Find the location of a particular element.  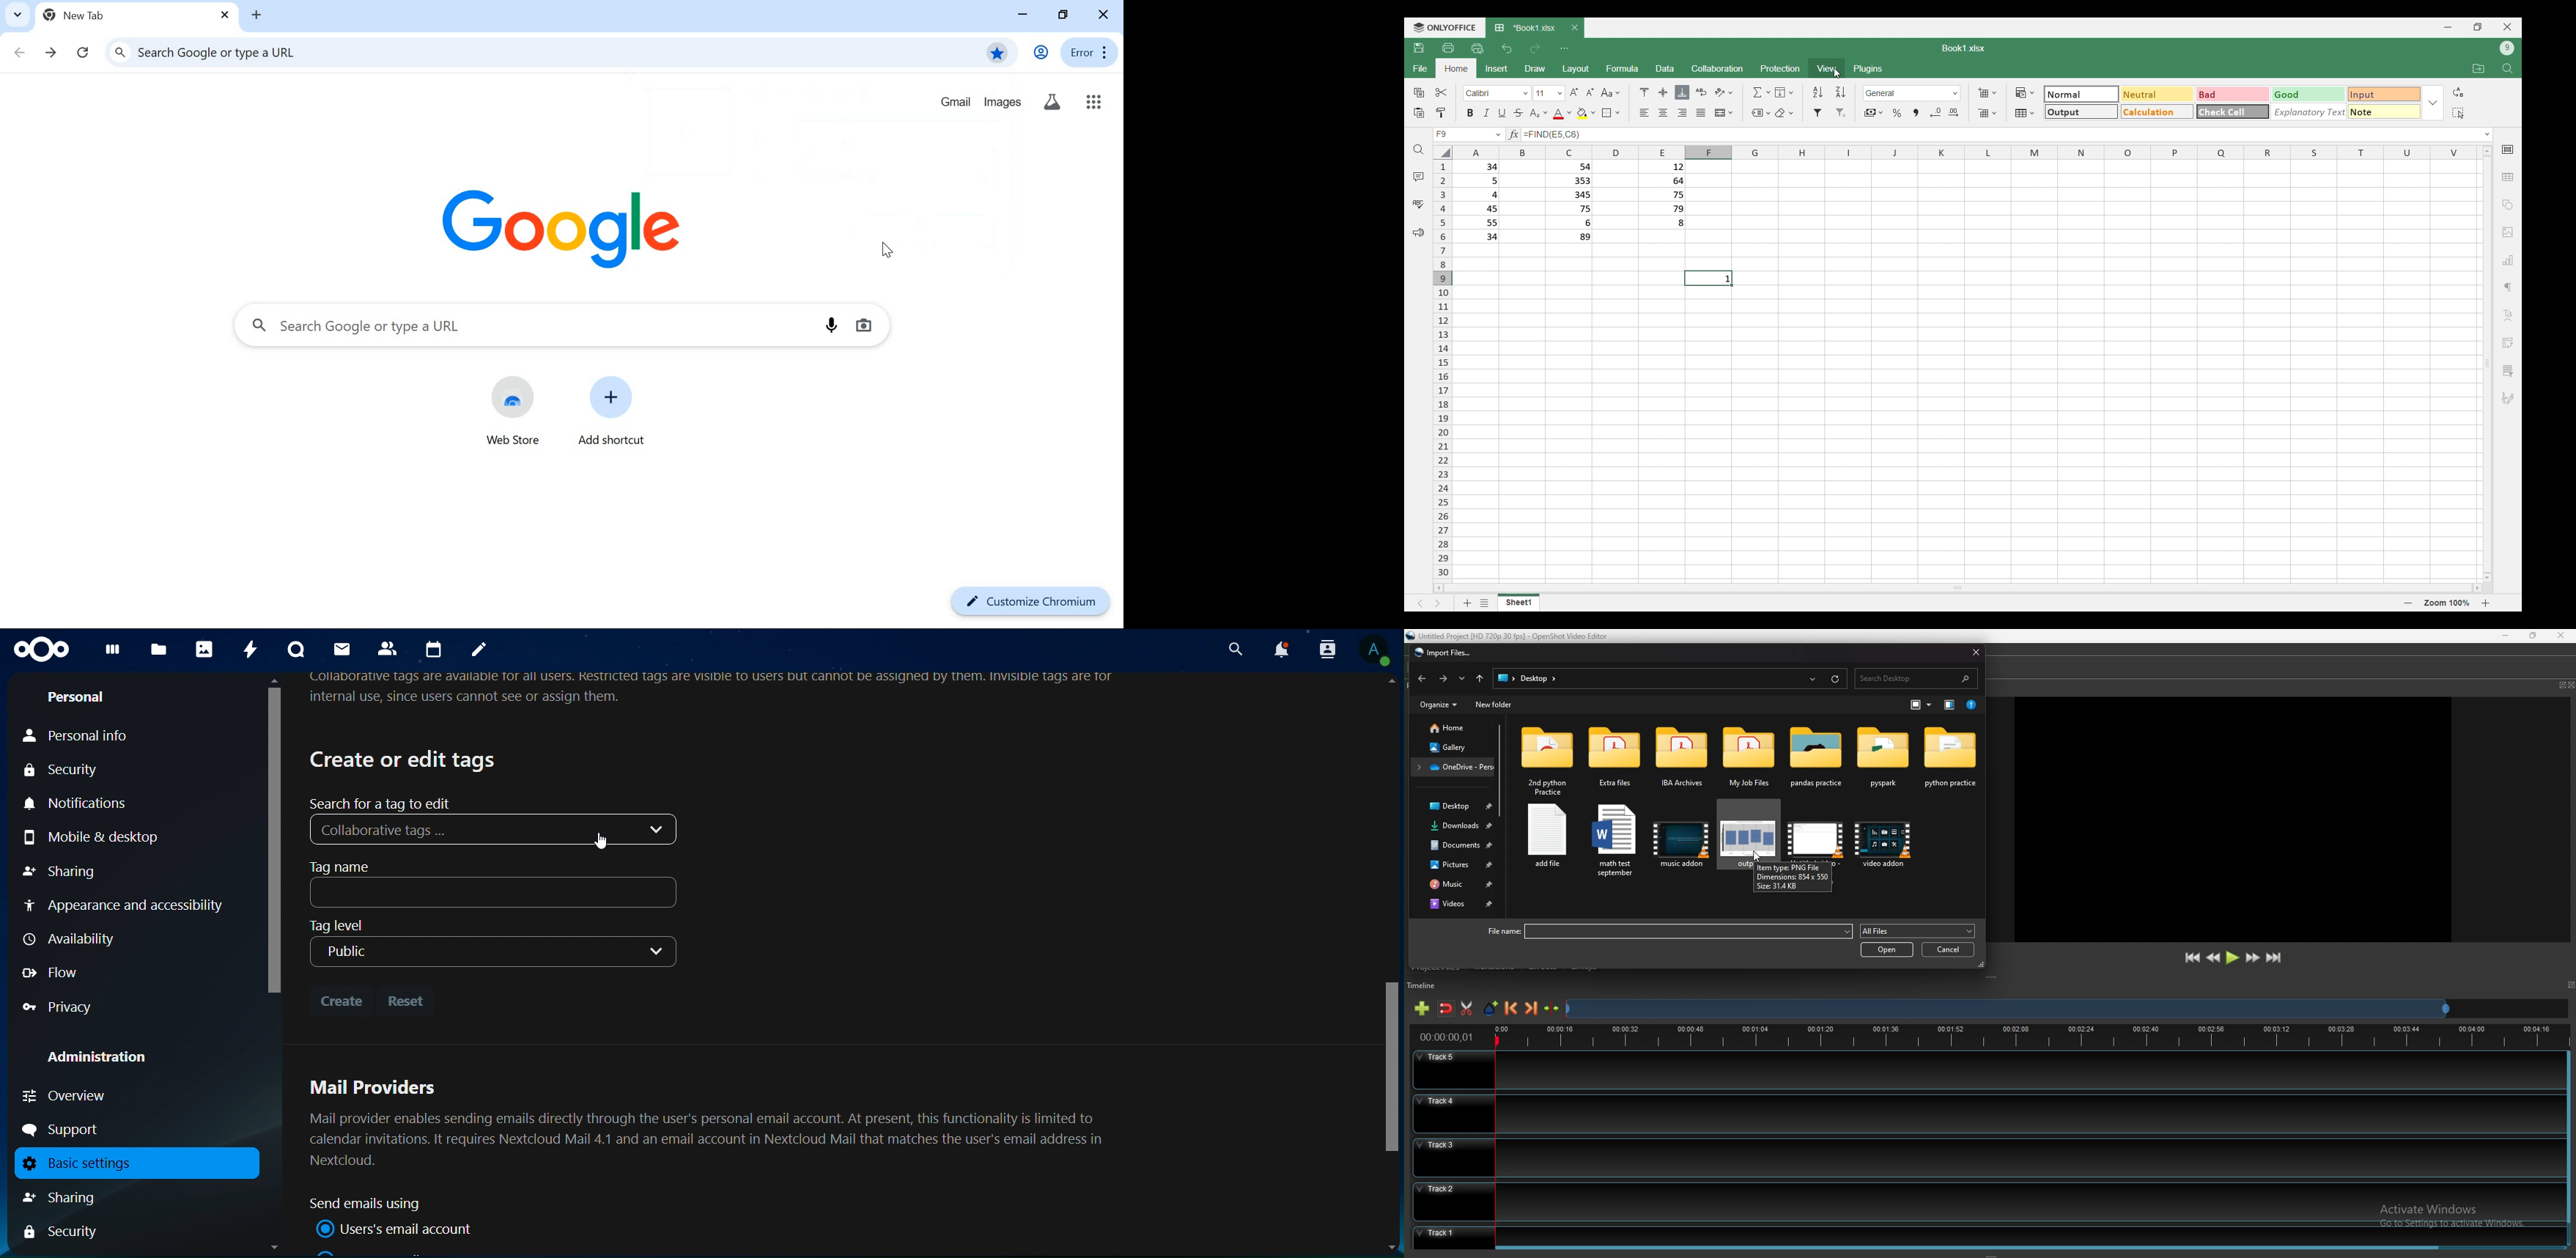

scroll bar is located at coordinates (2569, 1140).